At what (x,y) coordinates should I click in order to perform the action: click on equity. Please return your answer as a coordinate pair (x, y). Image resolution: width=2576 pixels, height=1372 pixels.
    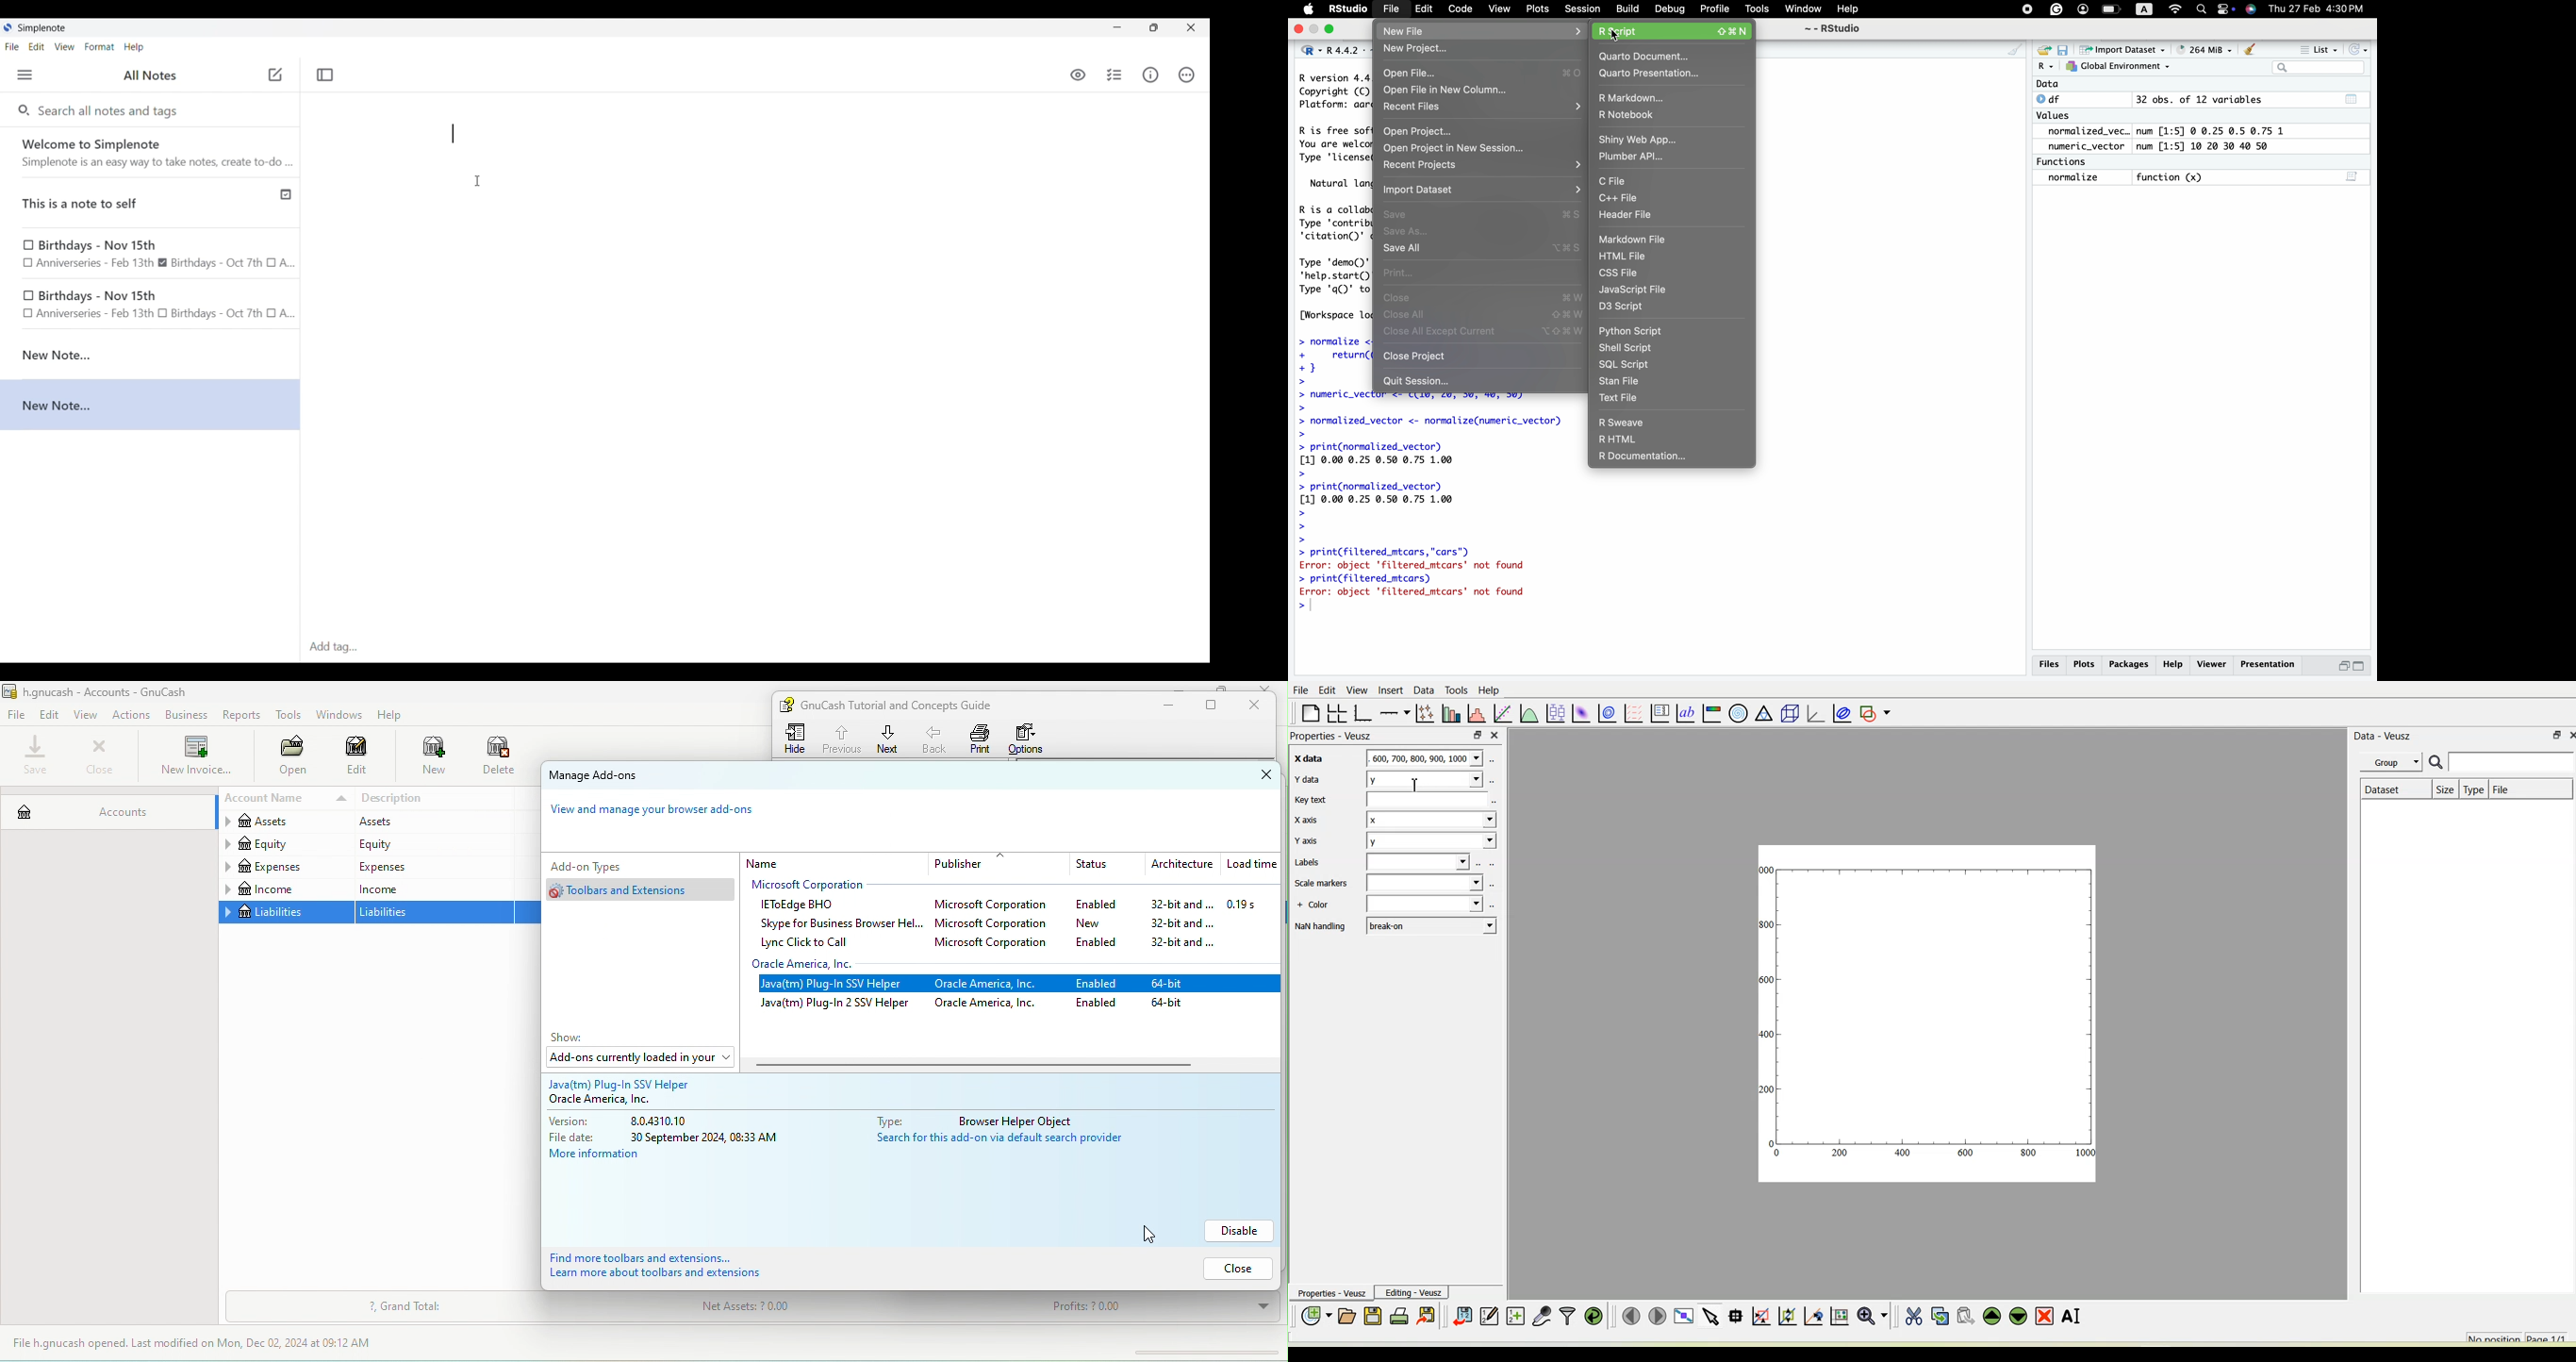
    Looking at the image, I should click on (432, 844).